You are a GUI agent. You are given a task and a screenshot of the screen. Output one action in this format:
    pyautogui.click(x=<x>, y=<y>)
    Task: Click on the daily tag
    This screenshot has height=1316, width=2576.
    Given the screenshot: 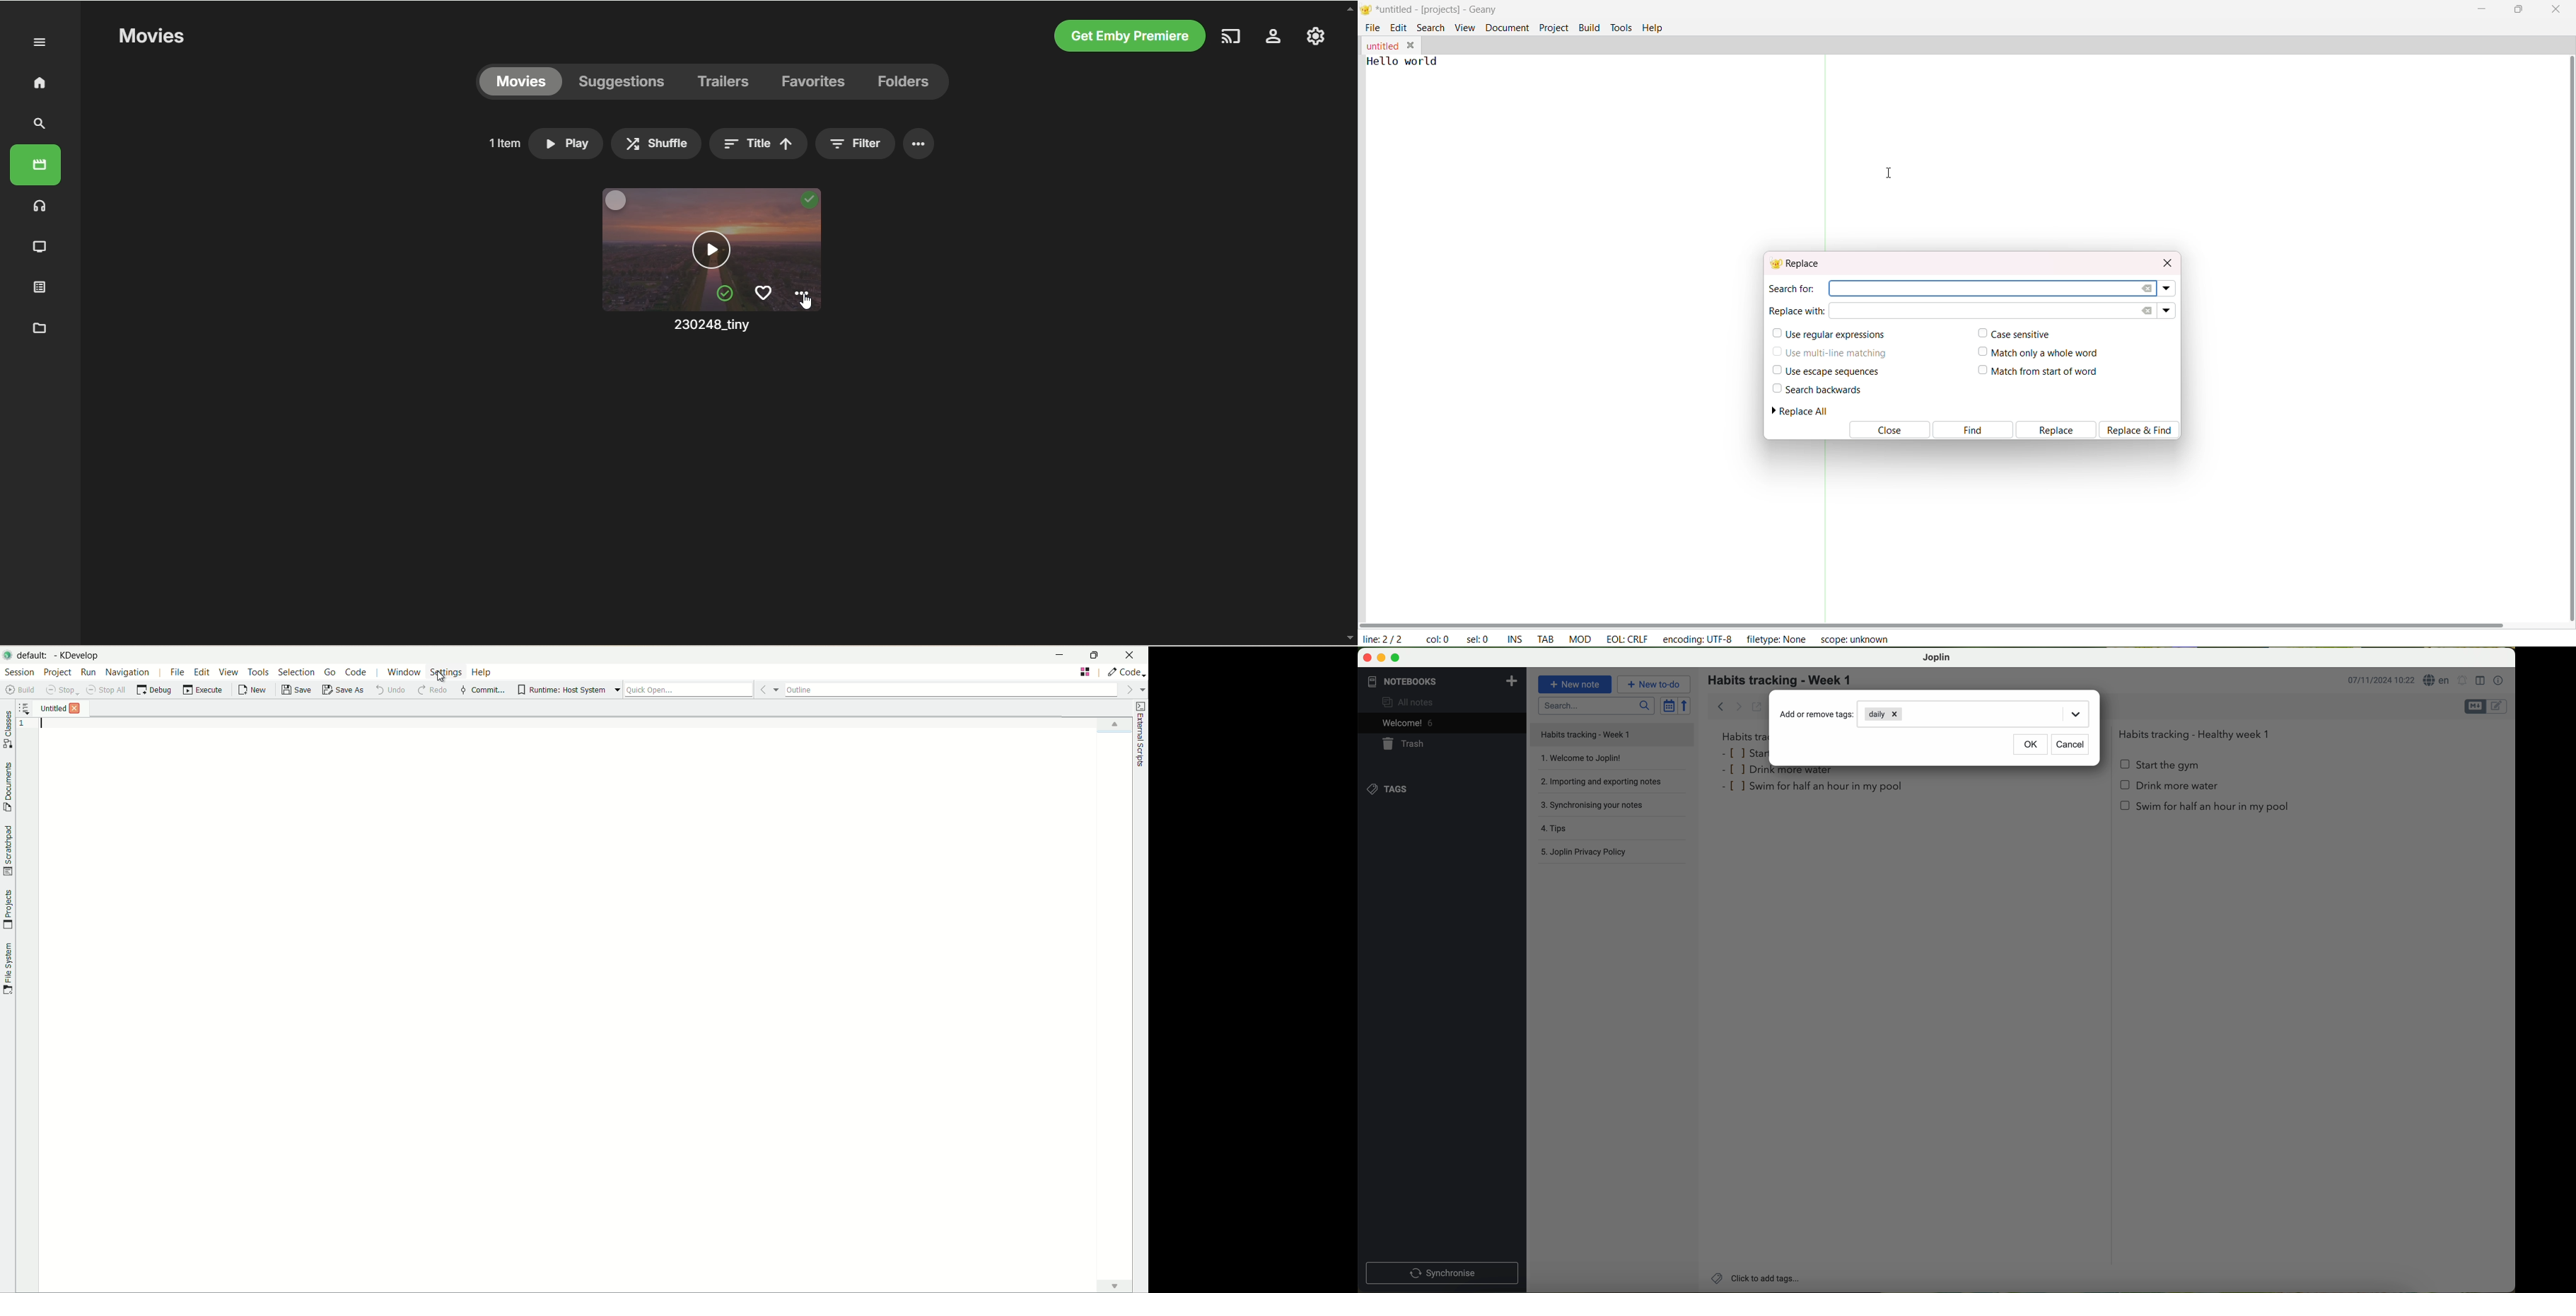 What is the action you would take?
    pyautogui.click(x=1883, y=713)
    